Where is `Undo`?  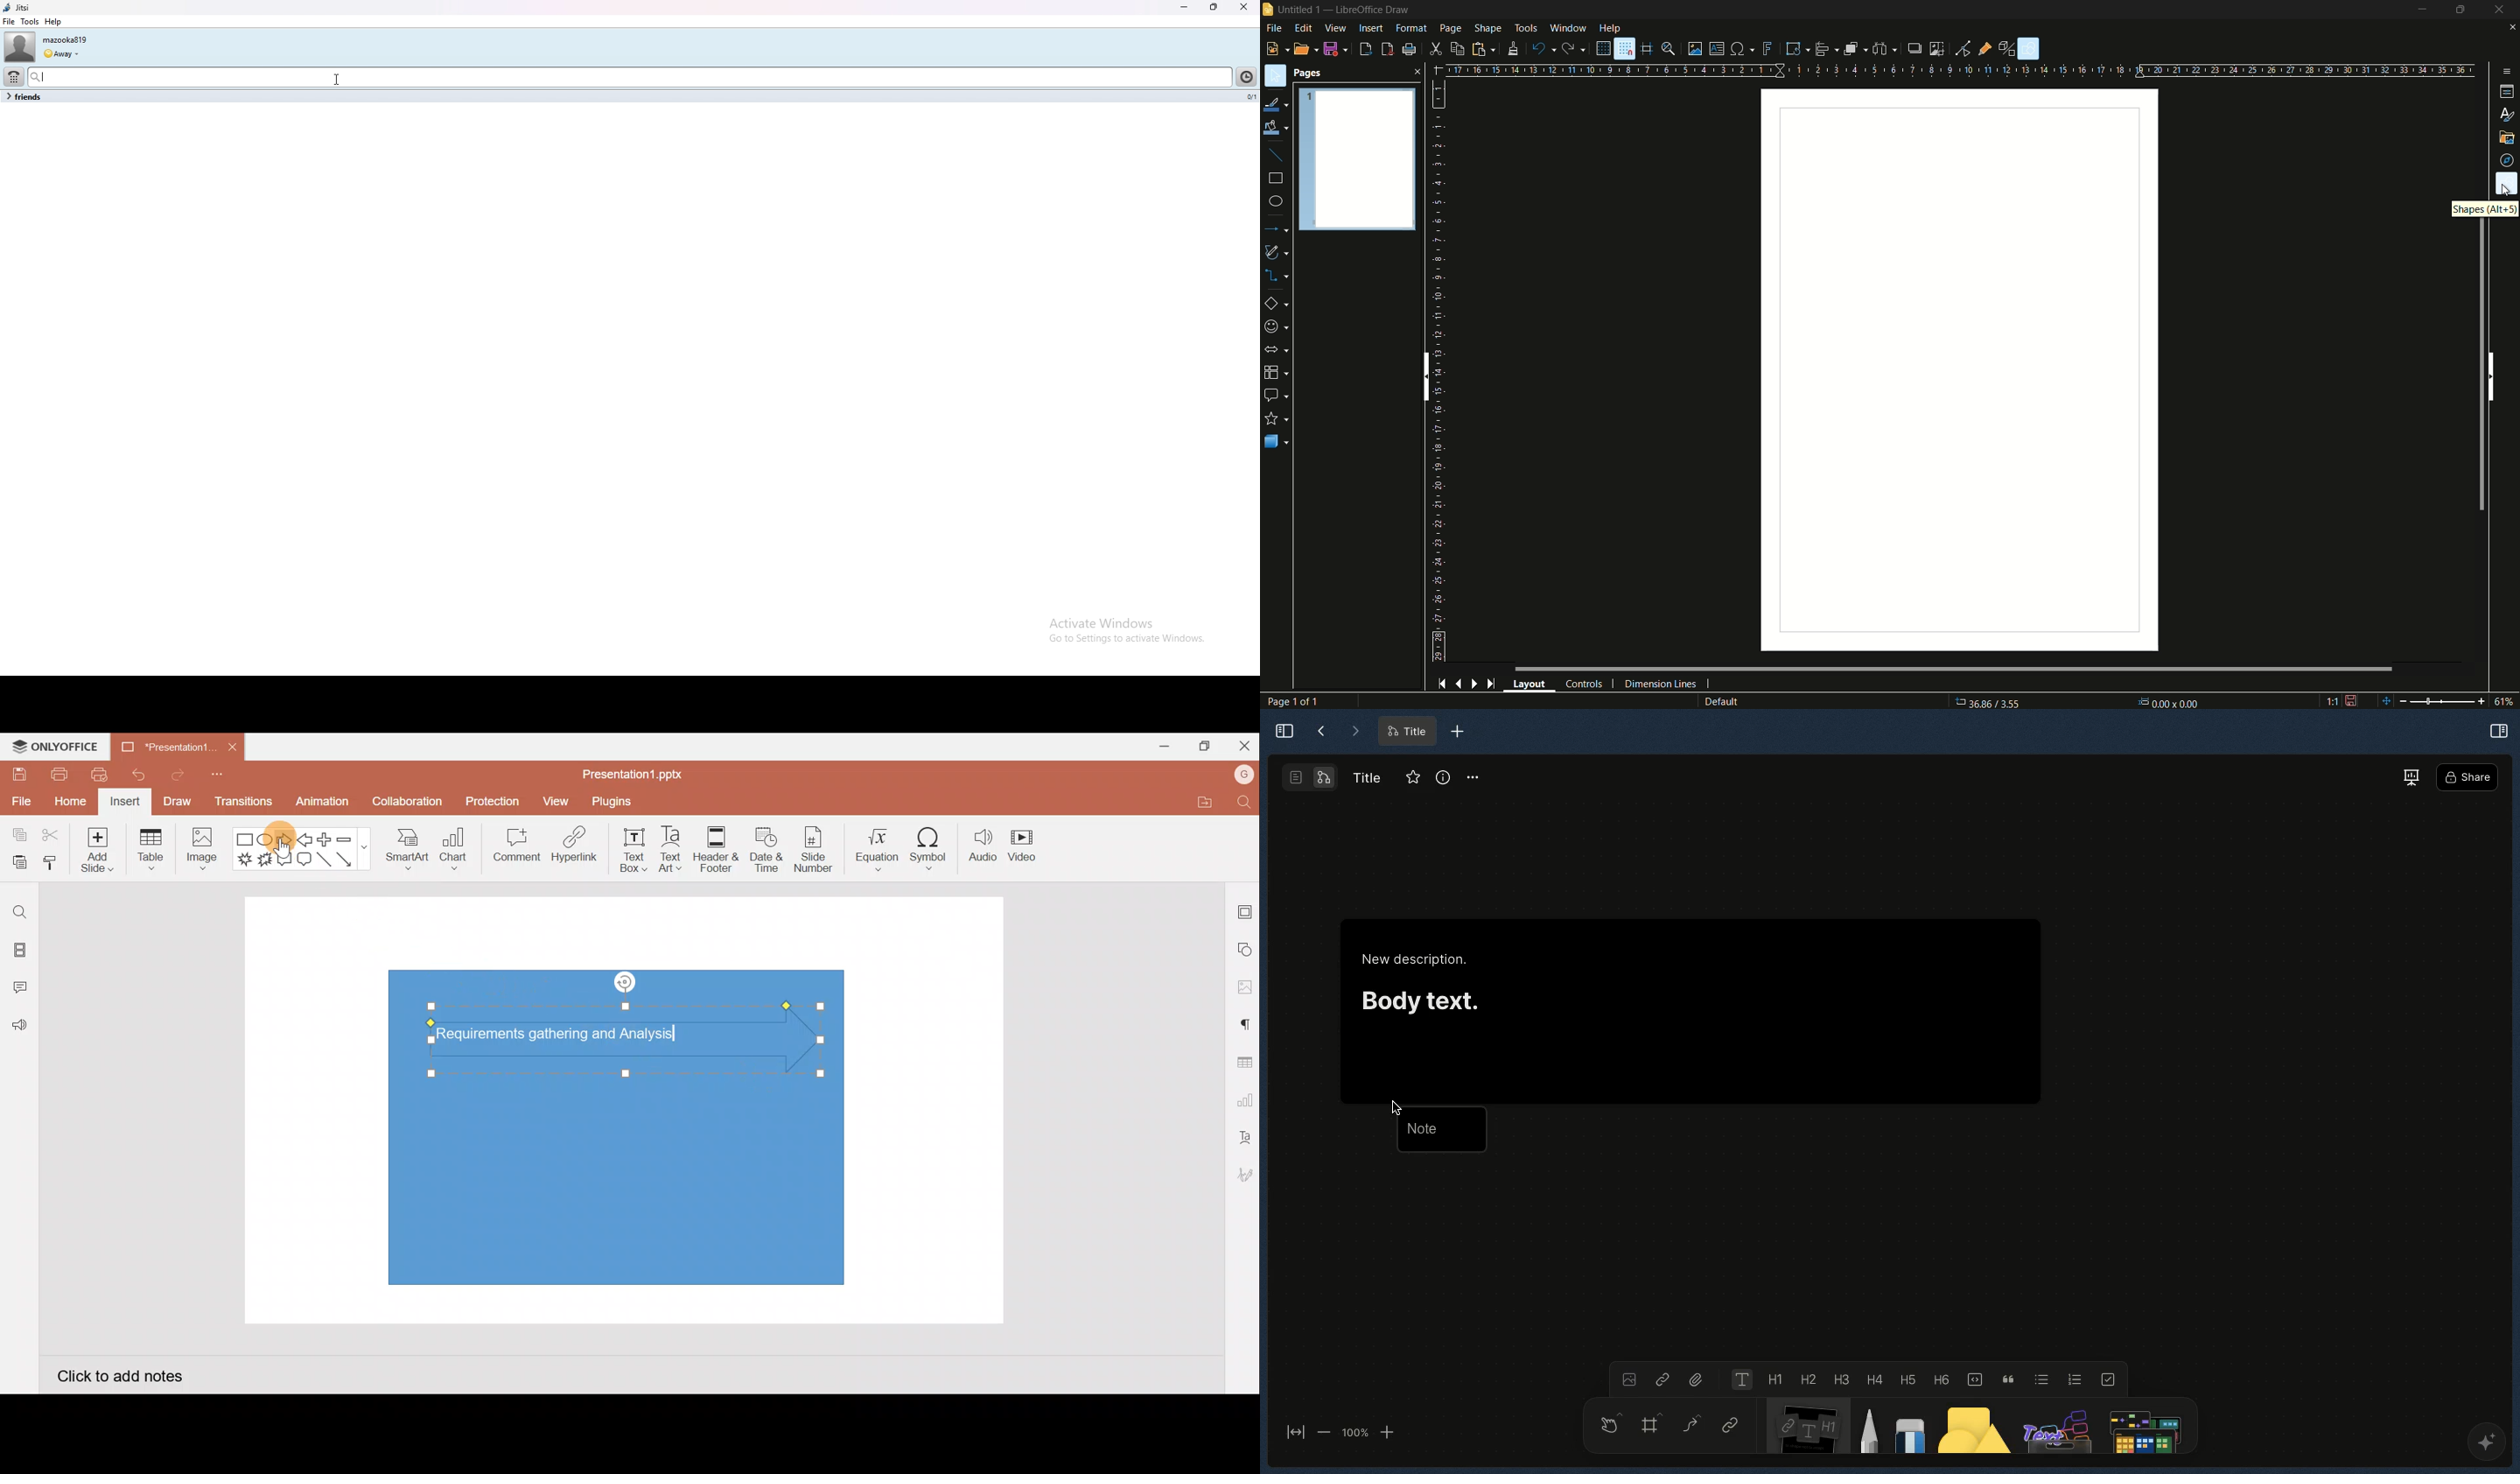 Undo is located at coordinates (133, 775).